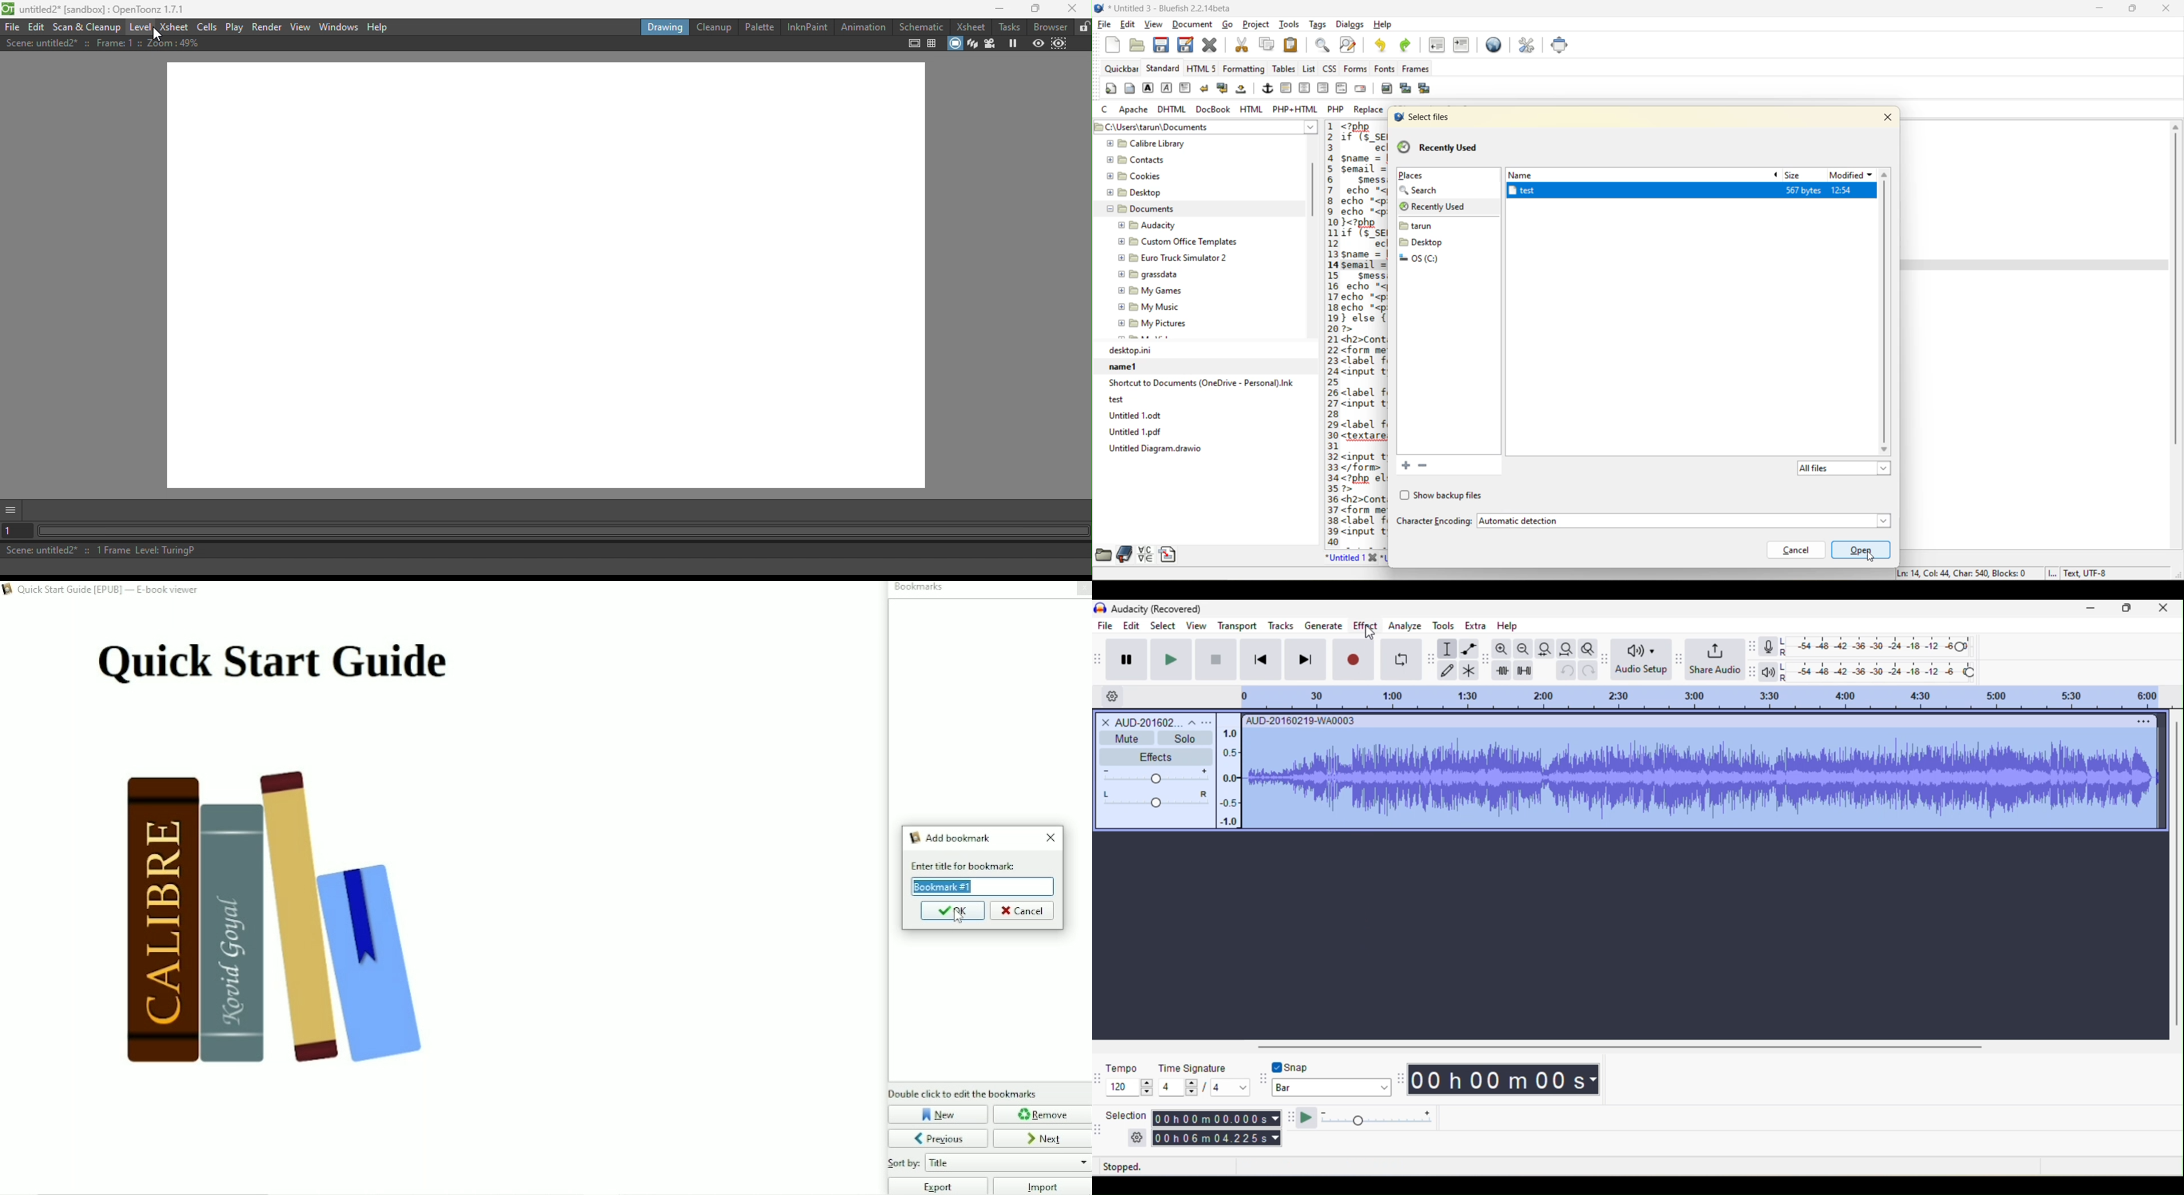 Image resolution: width=2184 pixels, height=1204 pixels. What do you see at coordinates (1323, 46) in the screenshot?
I see `find bar` at bounding box center [1323, 46].